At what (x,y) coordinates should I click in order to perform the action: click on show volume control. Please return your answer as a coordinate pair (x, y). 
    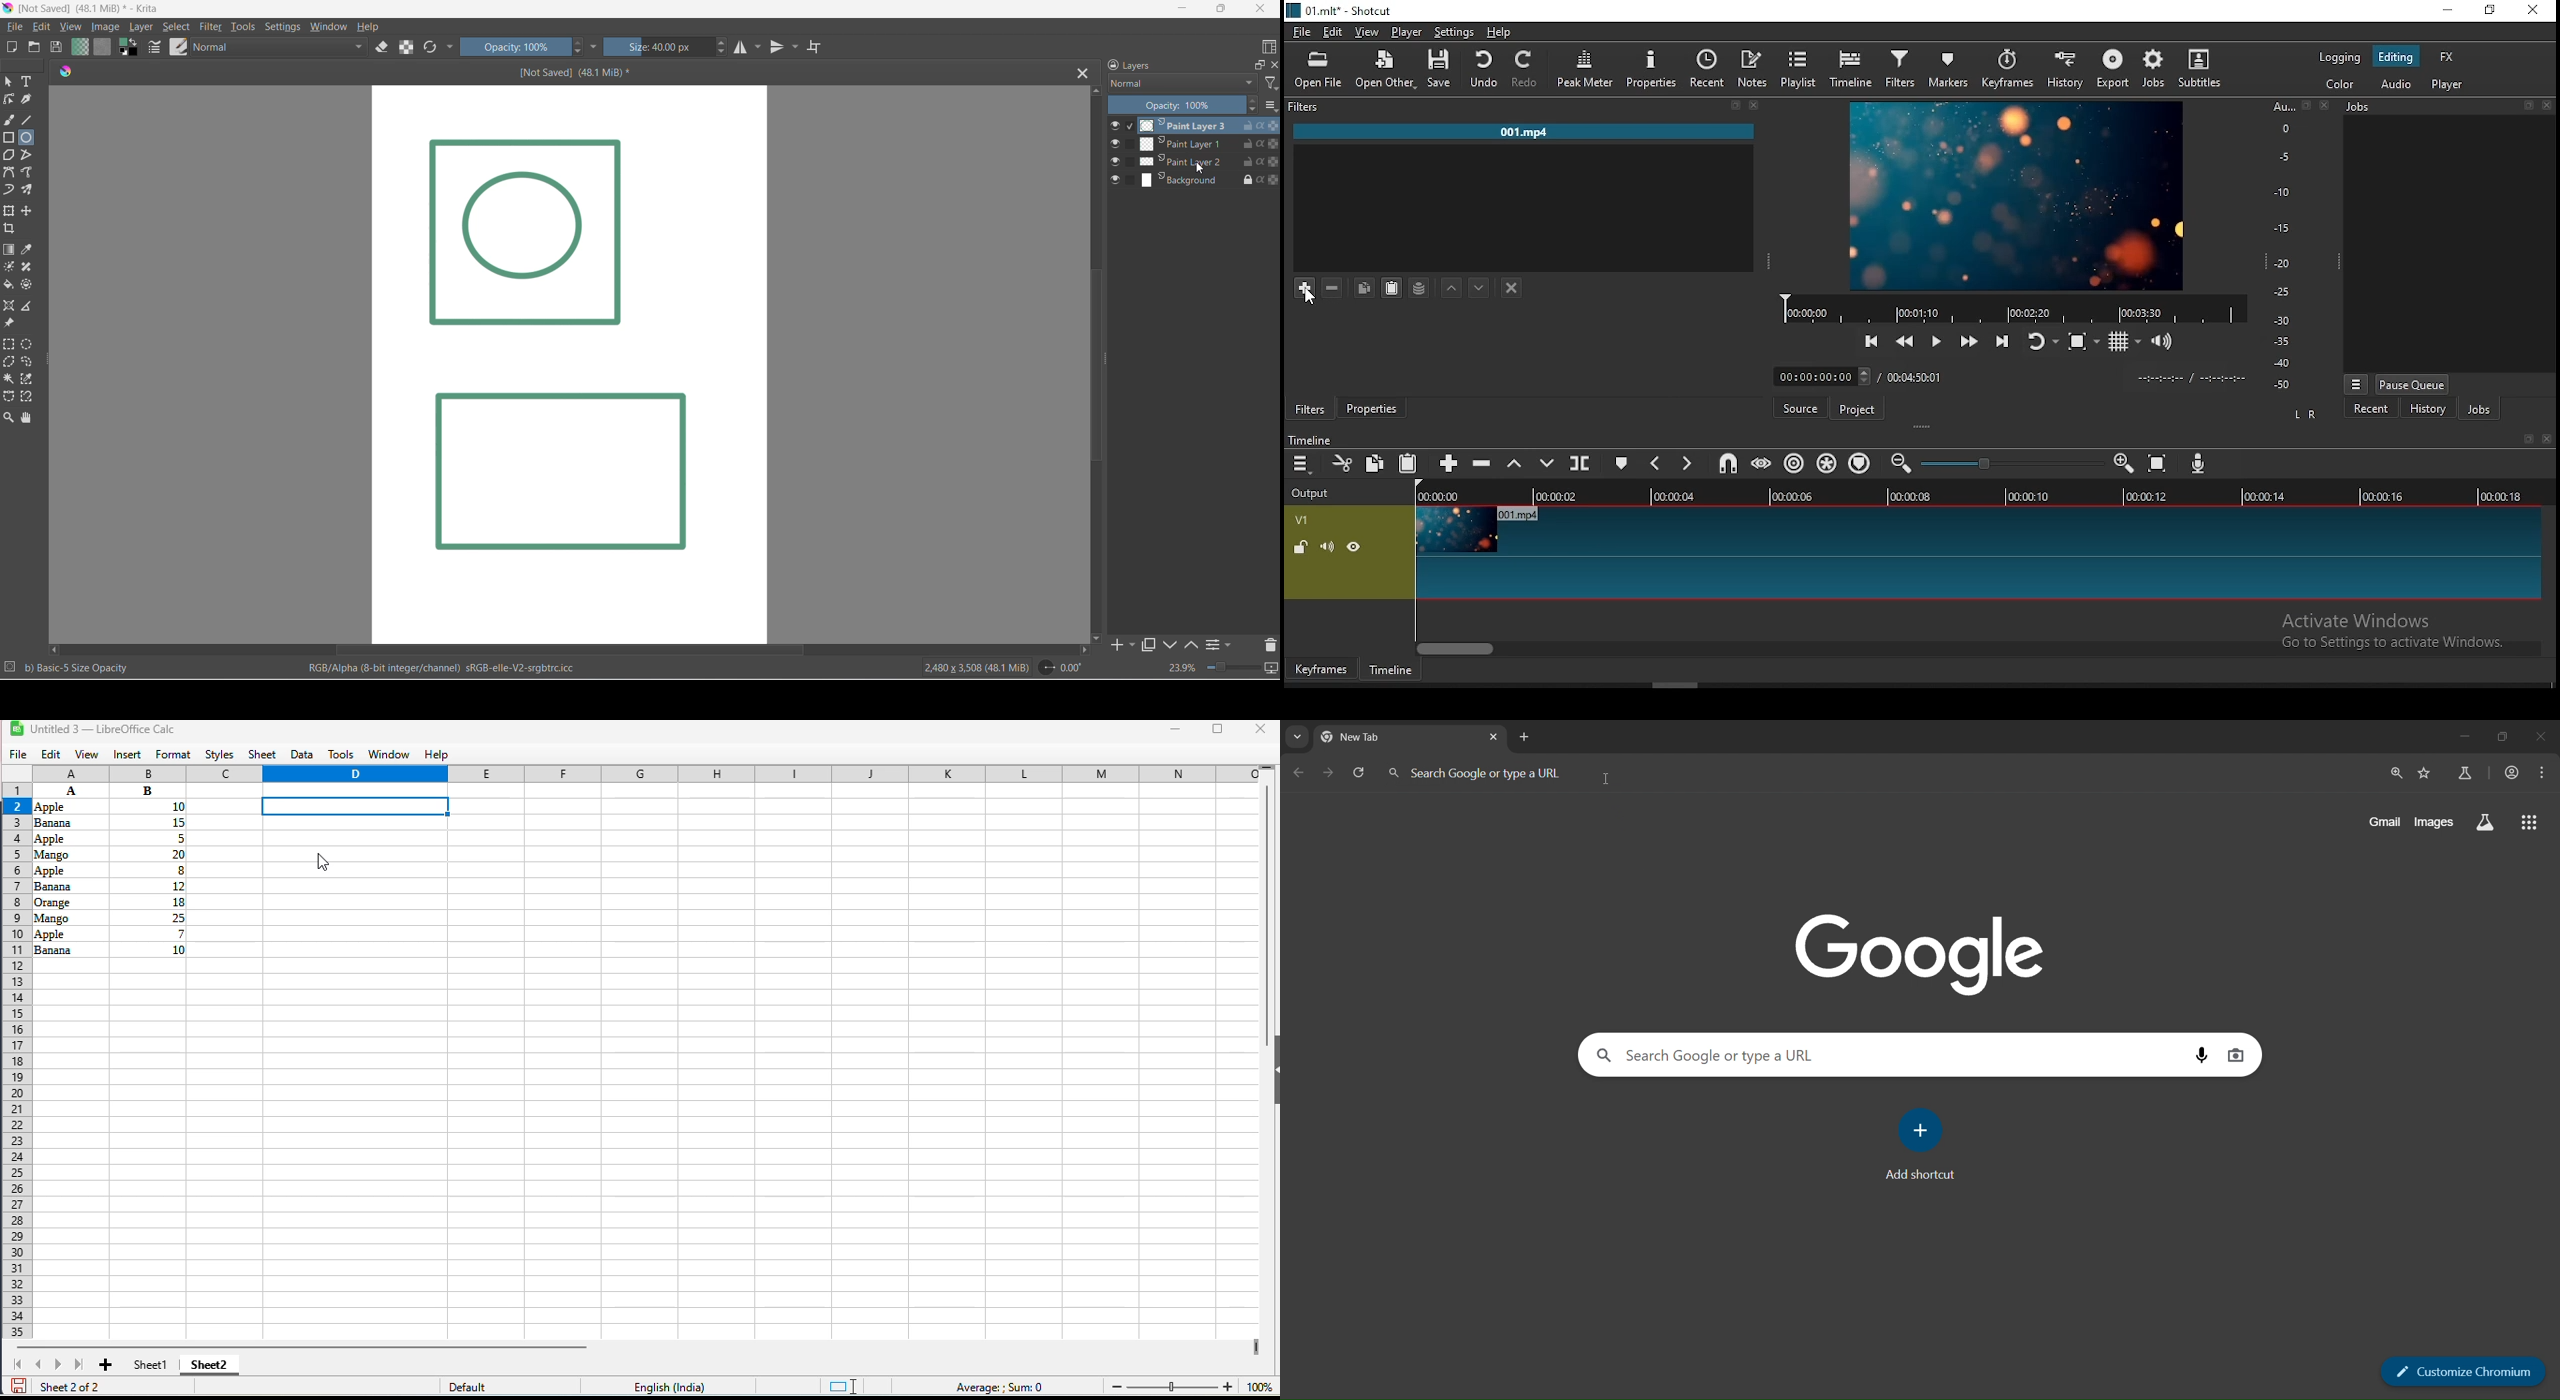
    Looking at the image, I should click on (2165, 340).